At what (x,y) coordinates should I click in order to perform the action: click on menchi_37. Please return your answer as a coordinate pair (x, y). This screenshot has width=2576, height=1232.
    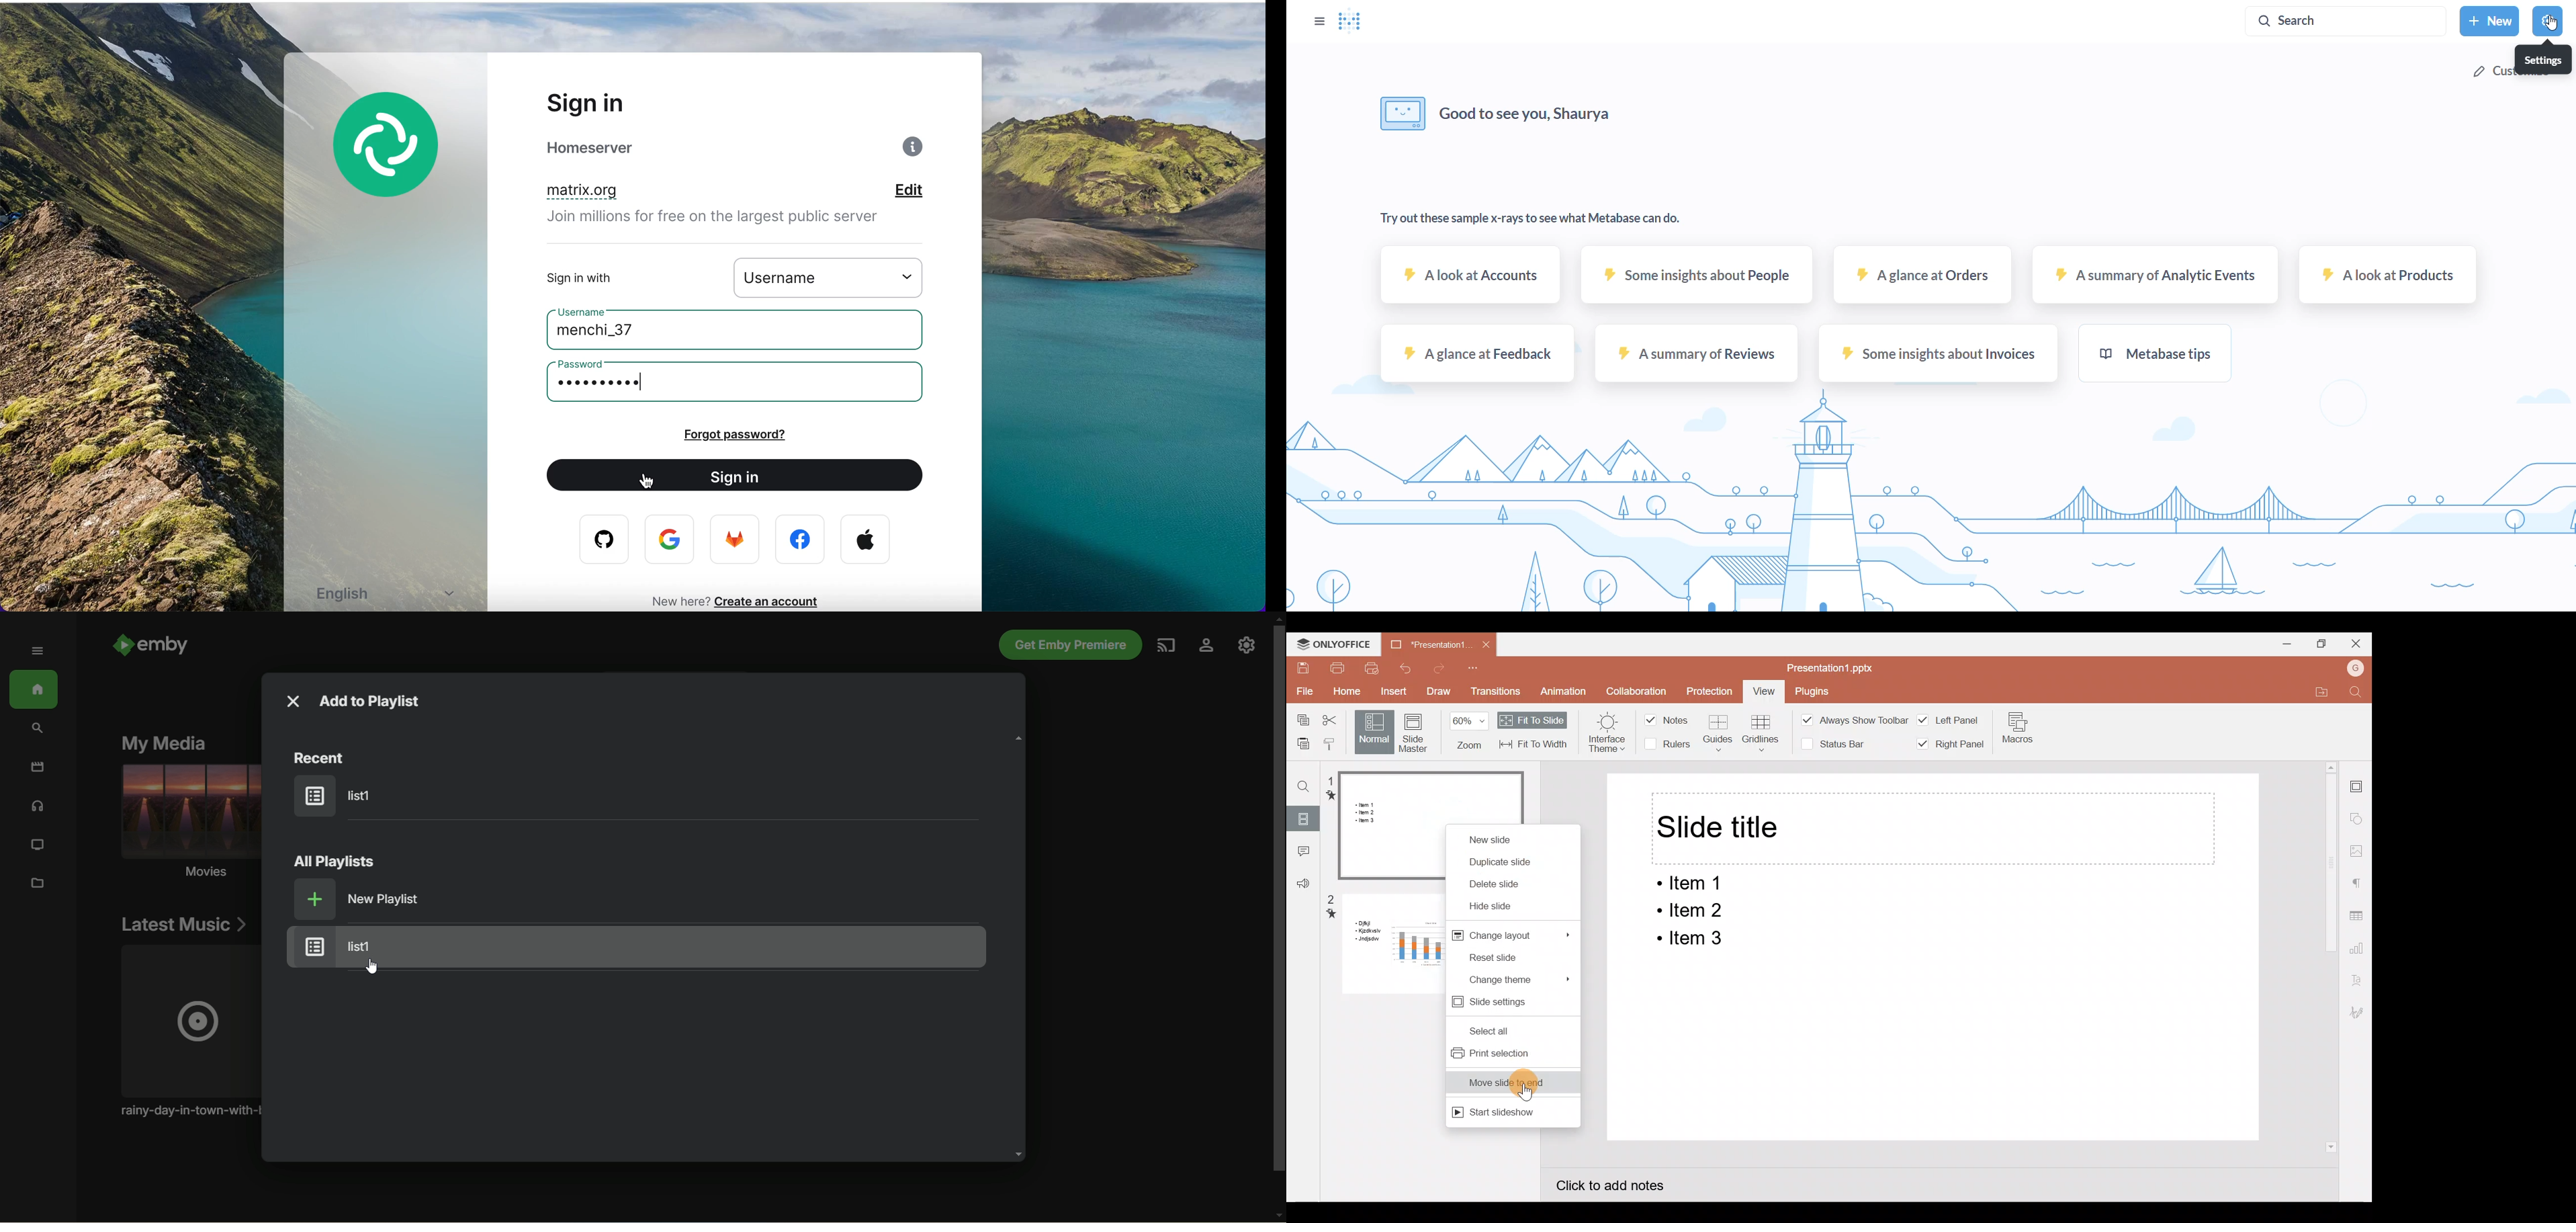
    Looking at the image, I should click on (618, 333).